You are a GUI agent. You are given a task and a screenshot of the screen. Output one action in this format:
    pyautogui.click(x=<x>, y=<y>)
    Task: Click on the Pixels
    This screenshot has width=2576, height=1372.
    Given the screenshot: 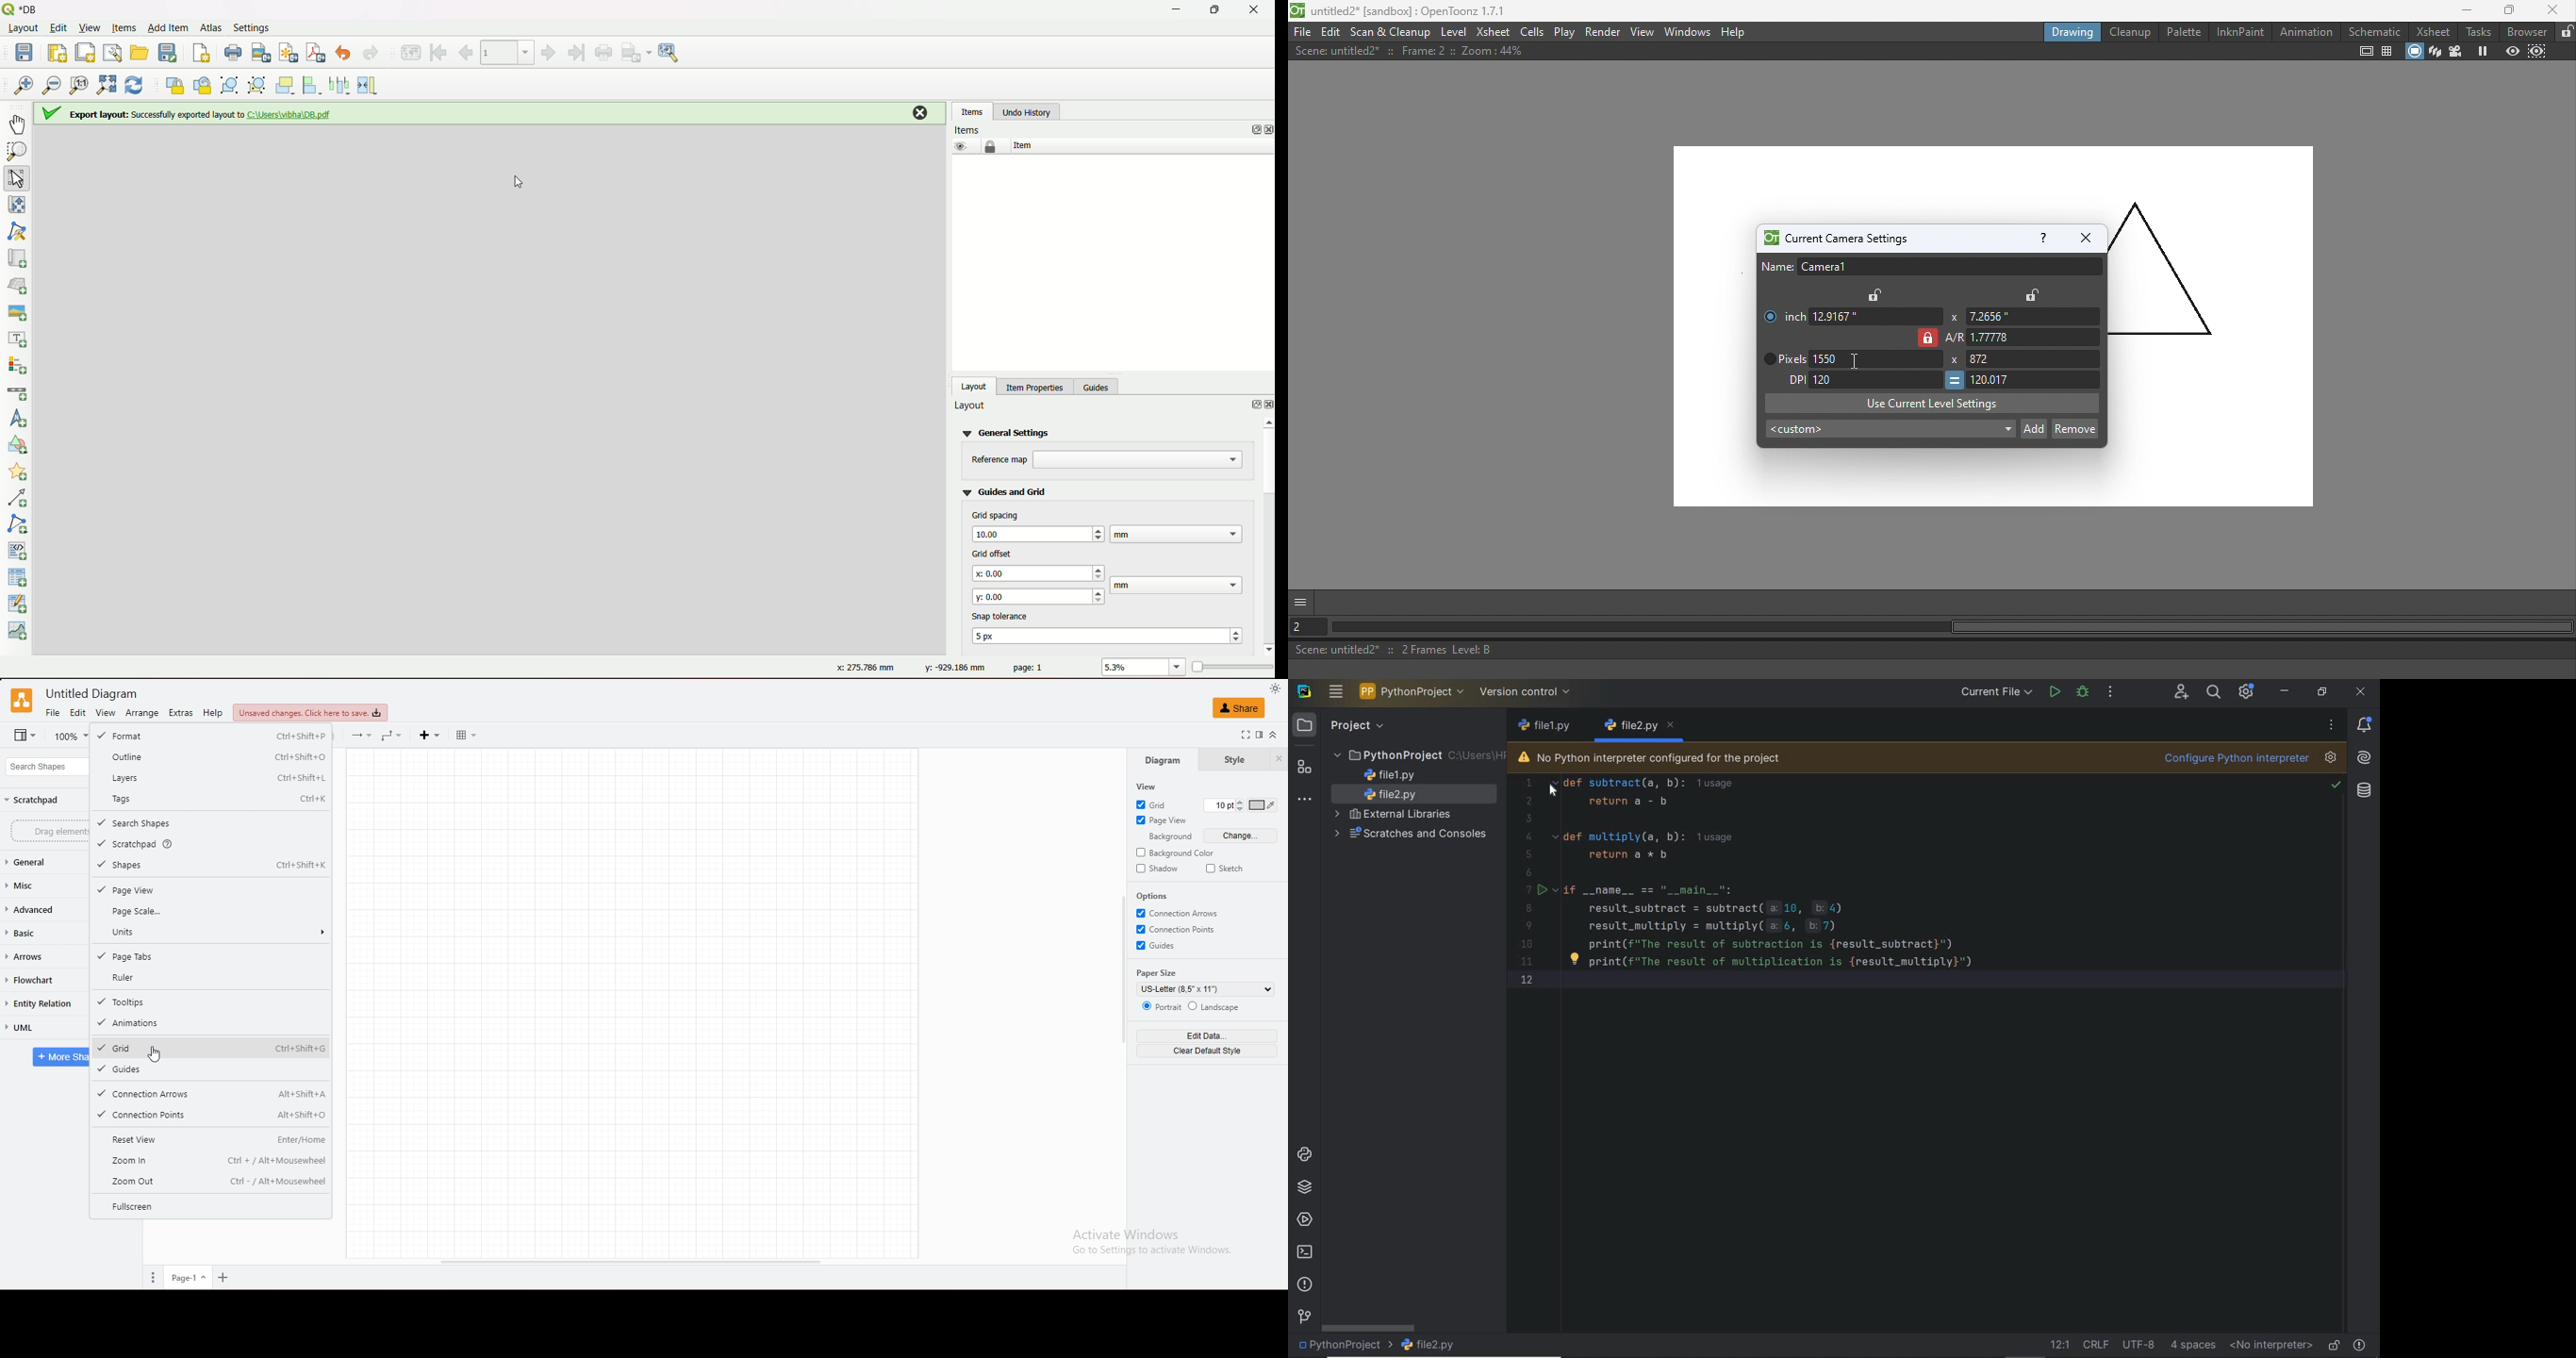 What is the action you would take?
    pyautogui.click(x=1781, y=359)
    